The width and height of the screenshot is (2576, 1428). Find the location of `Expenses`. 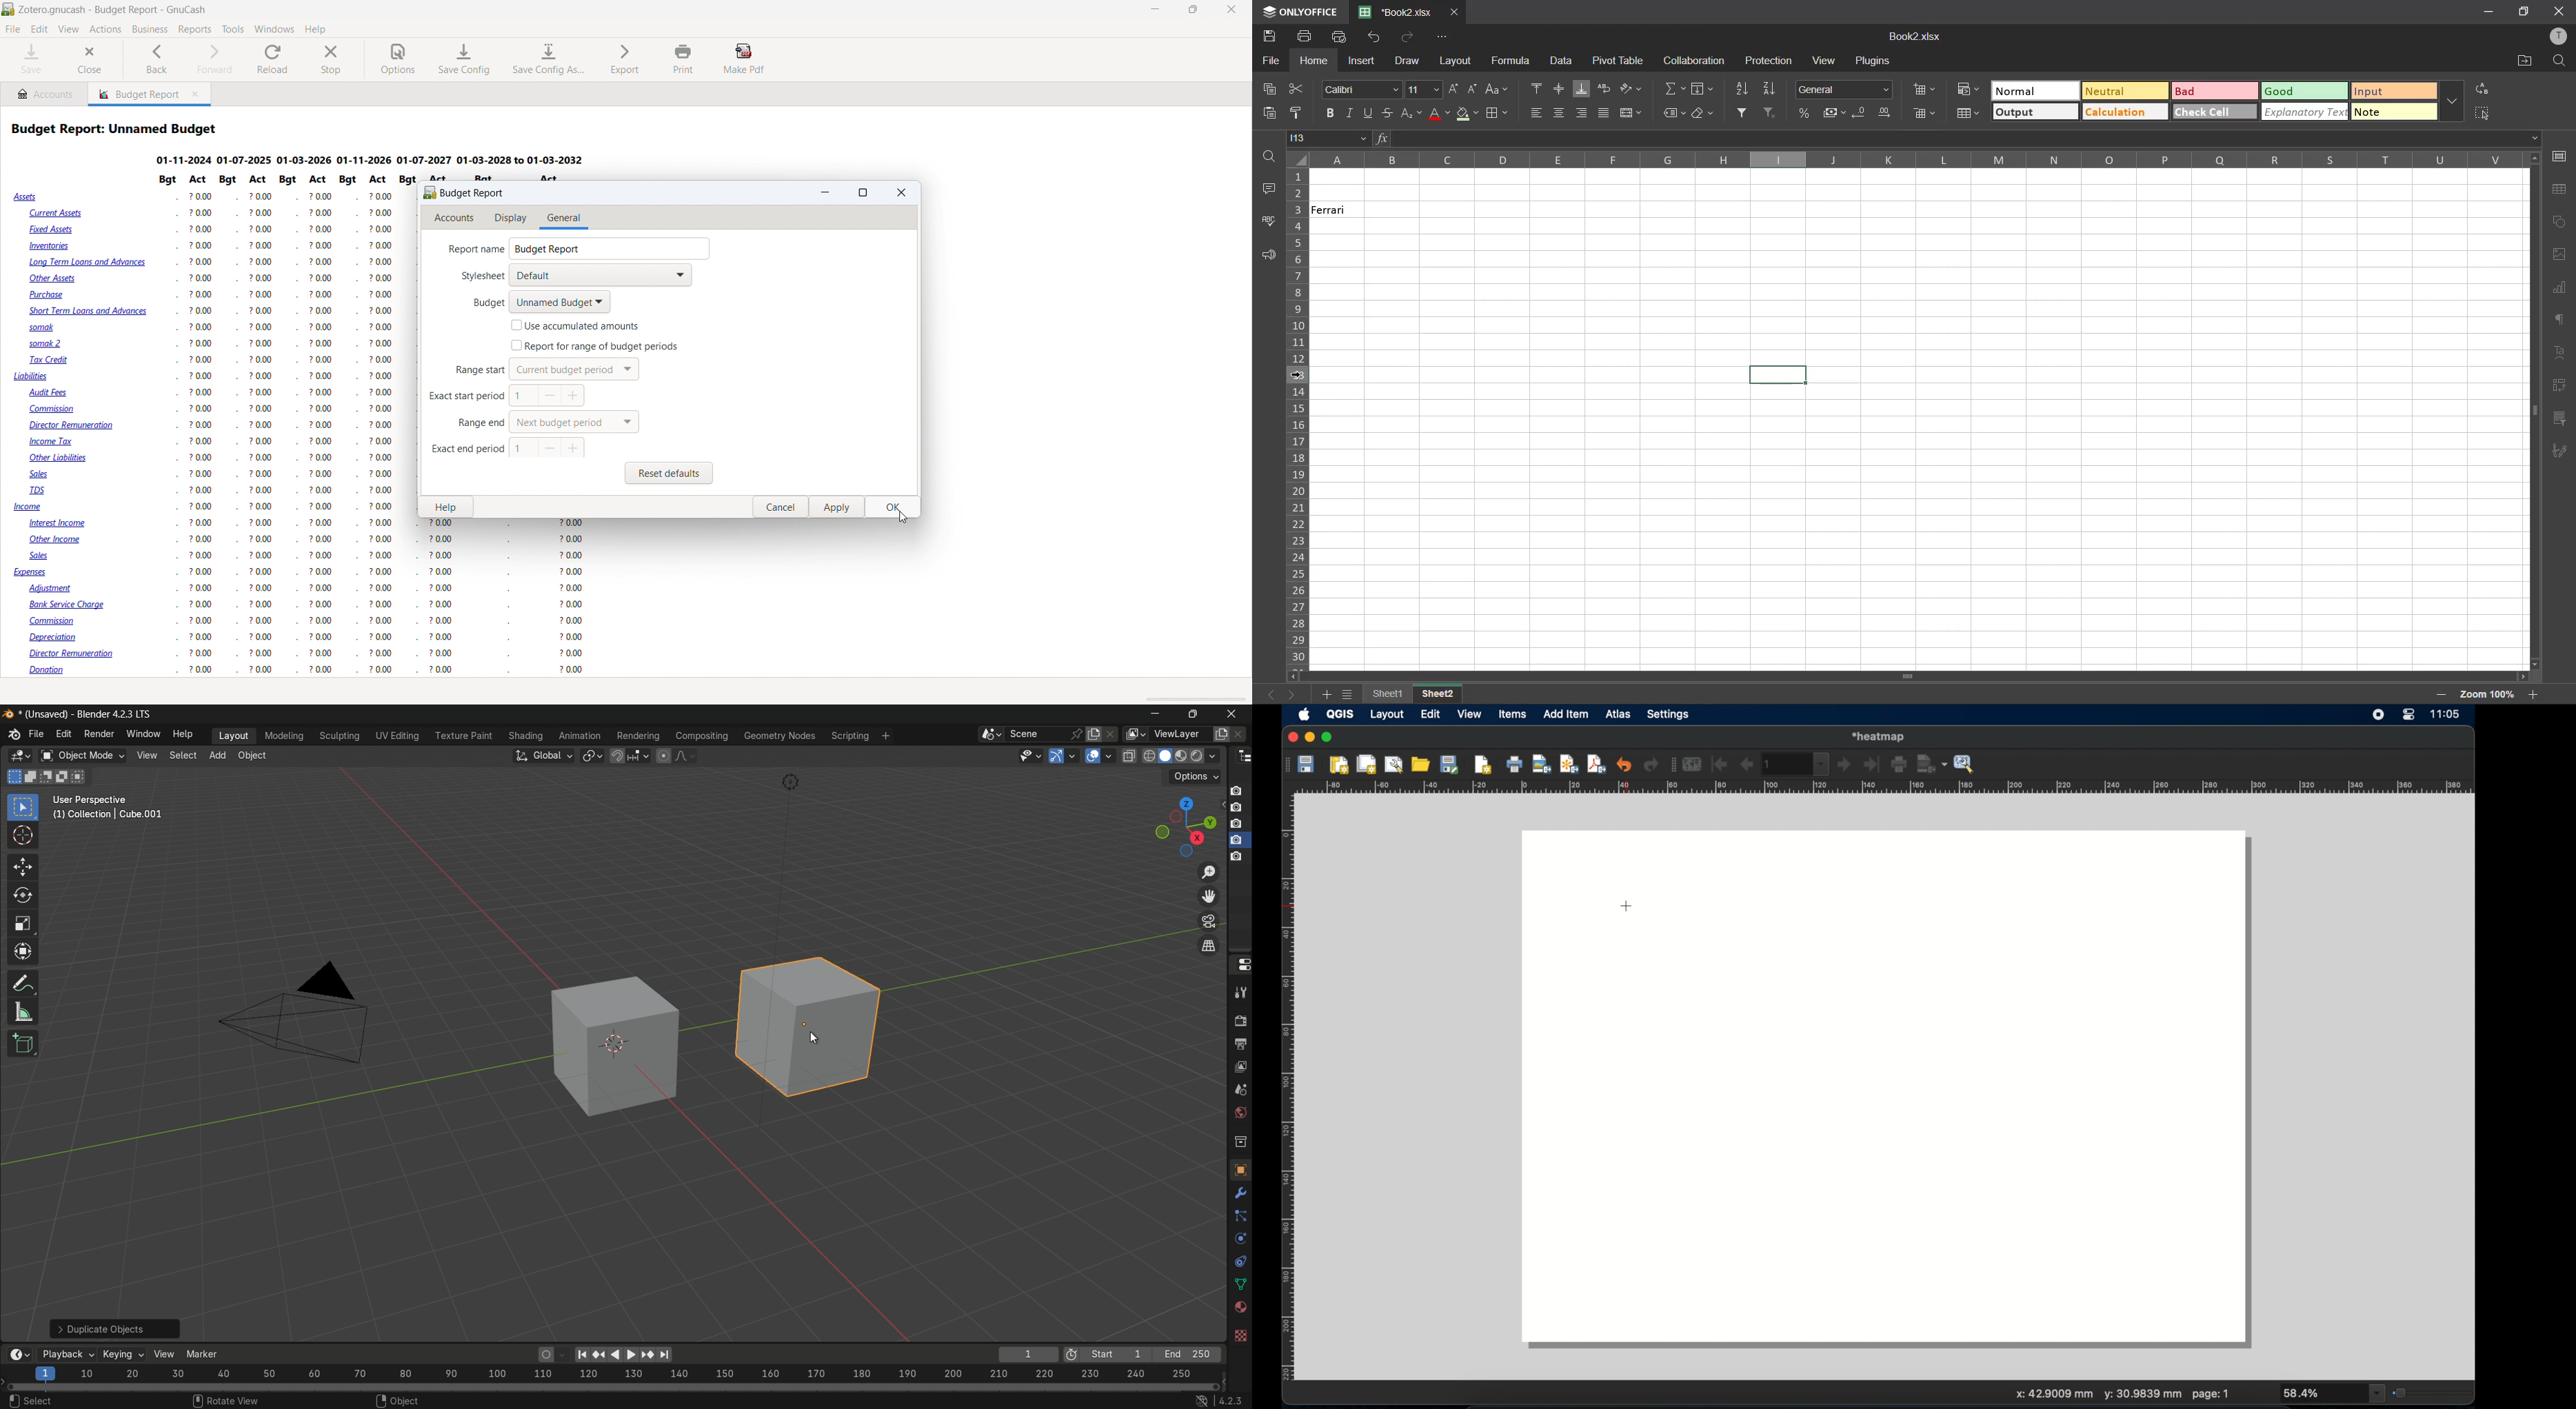

Expenses is located at coordinates (31, 573).